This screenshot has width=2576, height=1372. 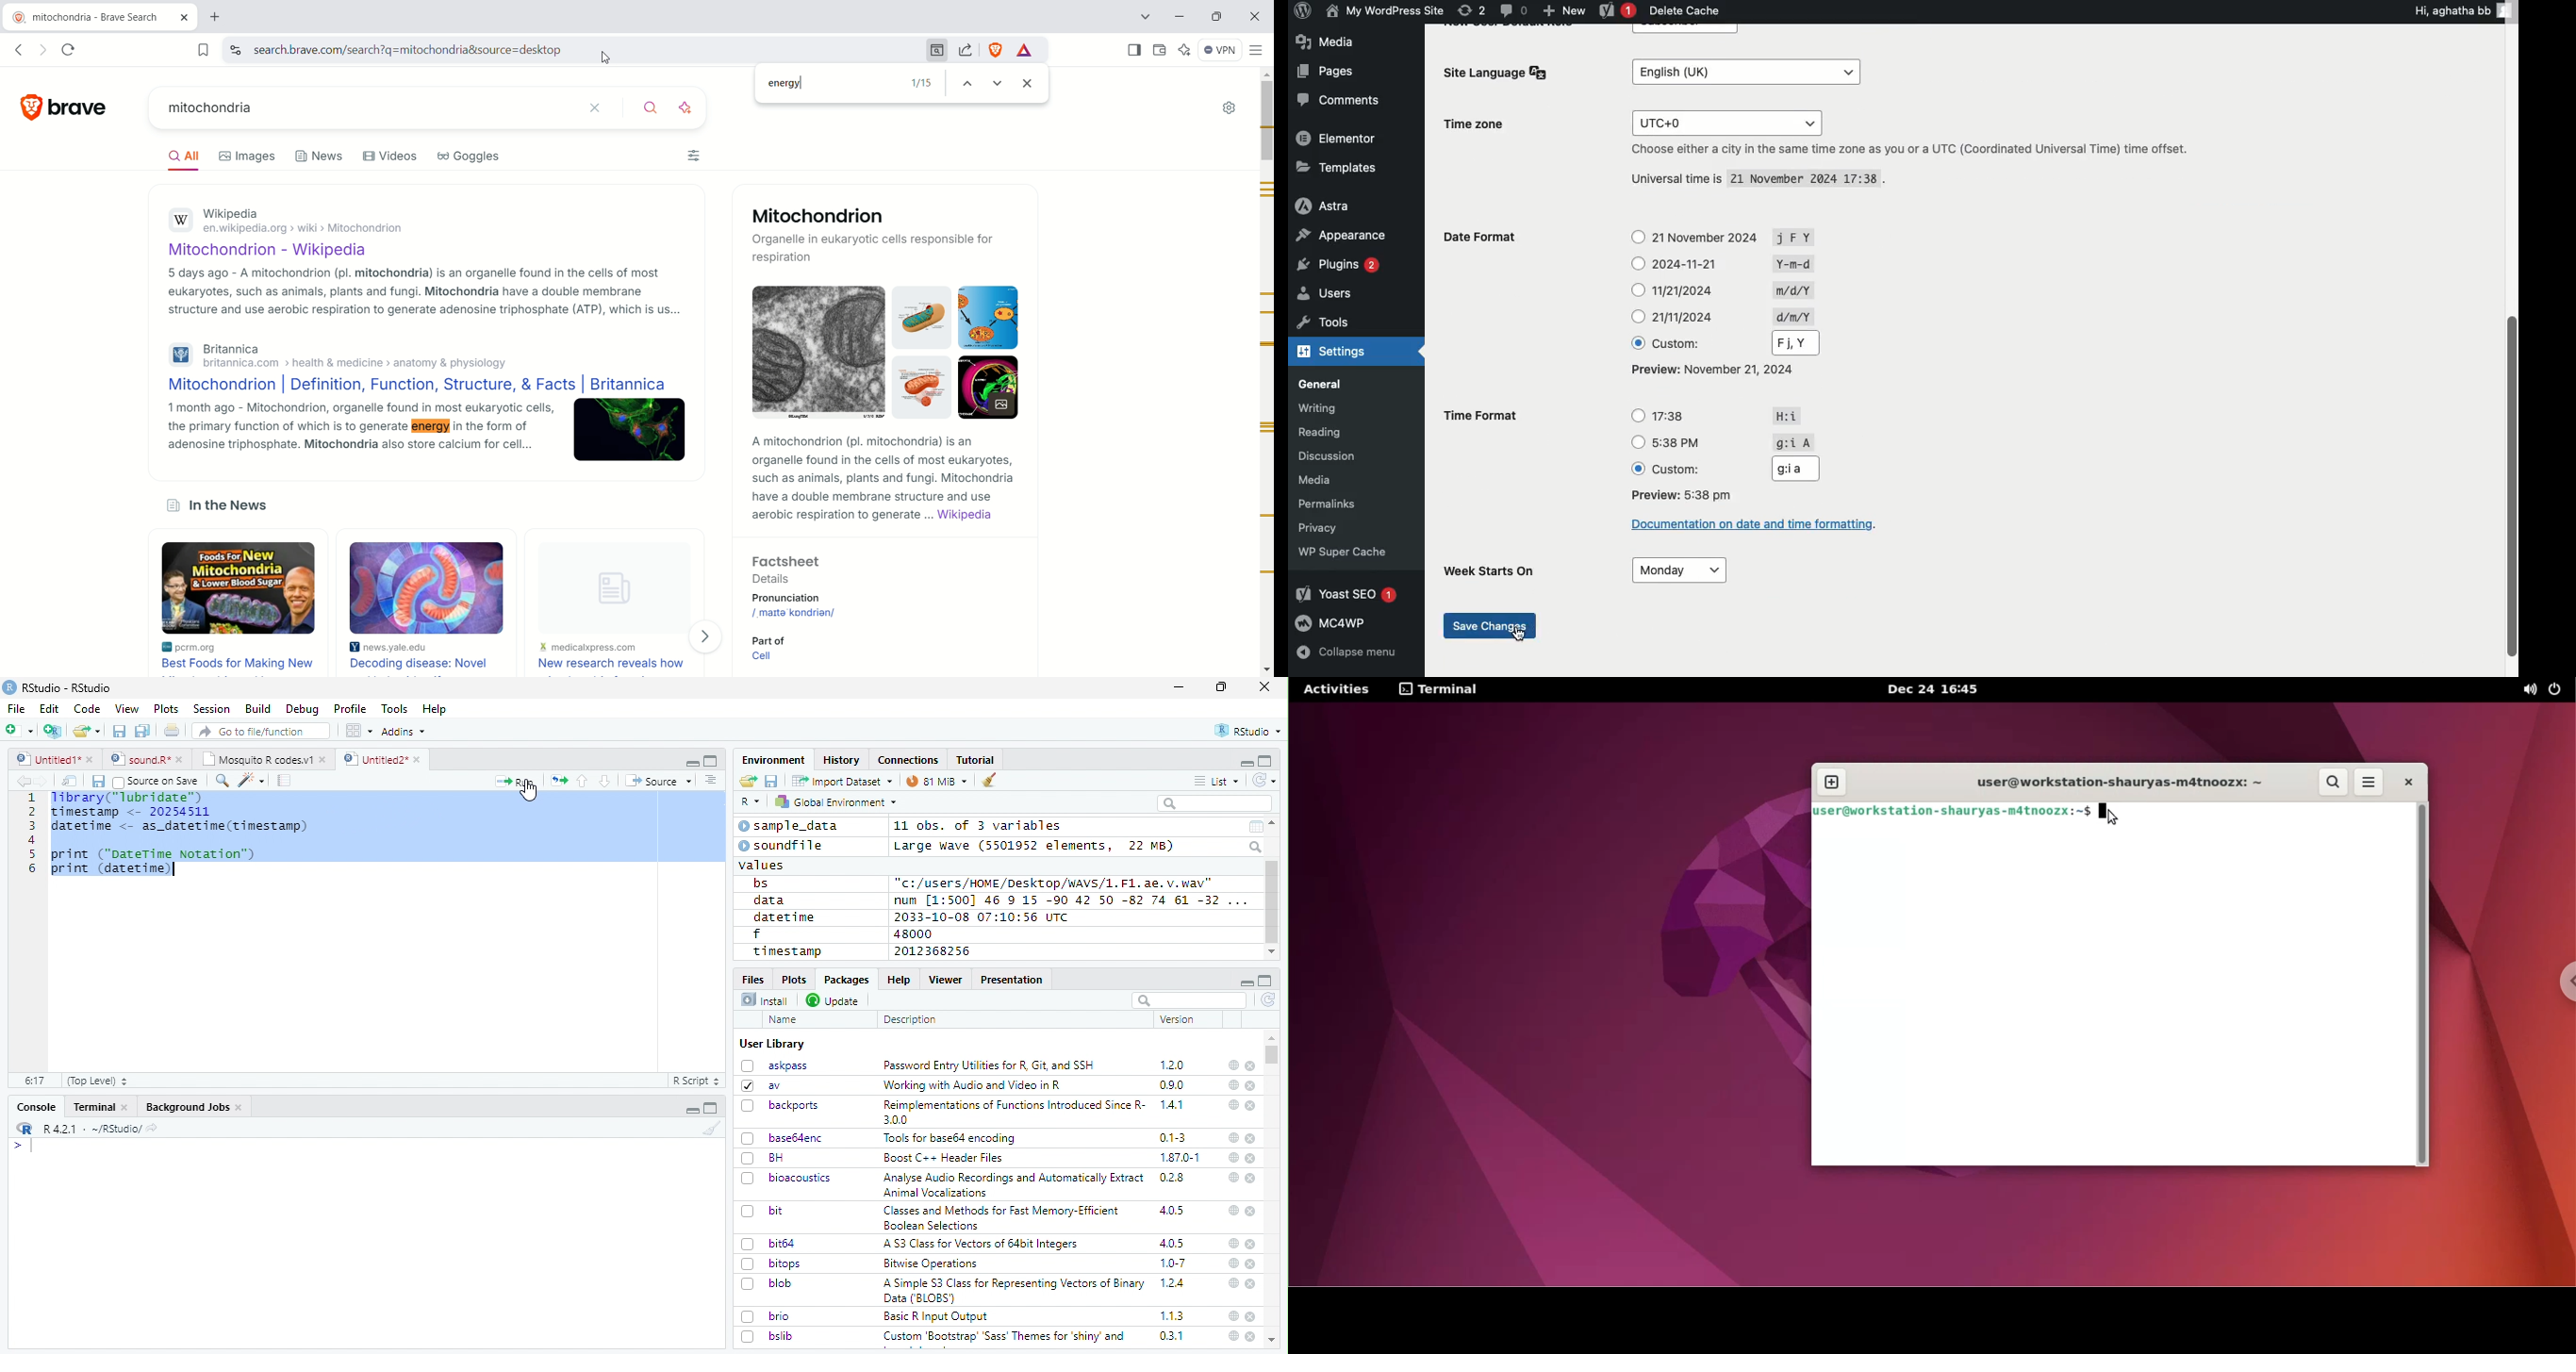 I want to click on List, so click(x=1217, y=782).